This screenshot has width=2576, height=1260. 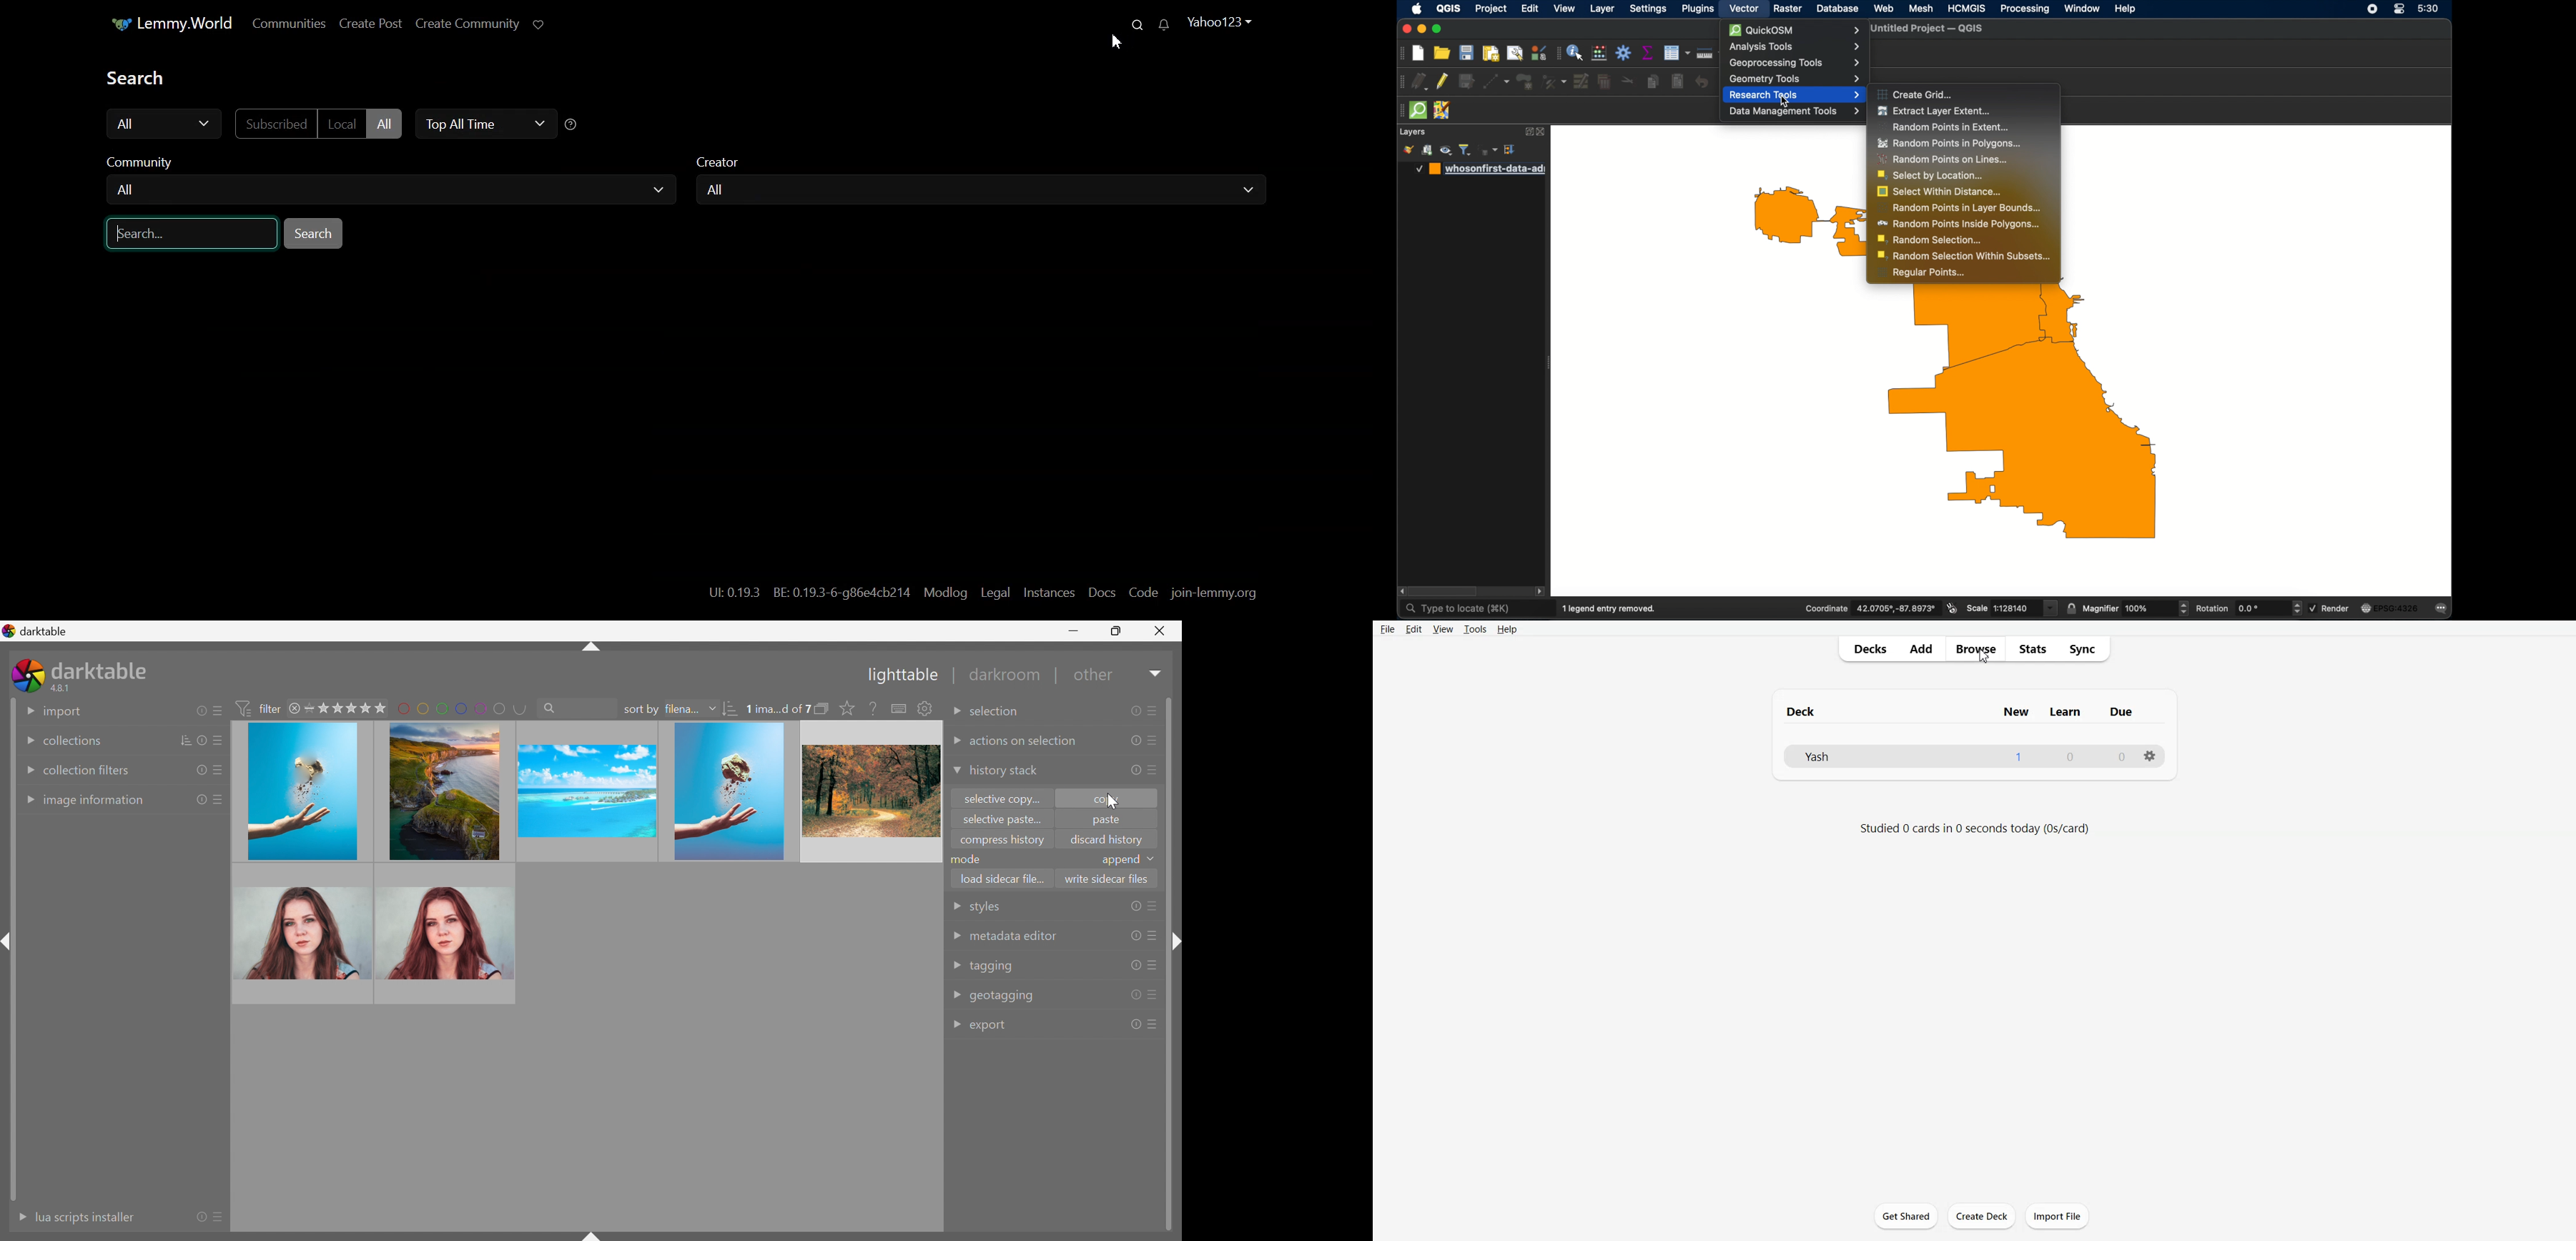 What do you see at coordinates (1136, 1024) in the screenshot?
I see `reset` at bounding box center [1136, 1024].